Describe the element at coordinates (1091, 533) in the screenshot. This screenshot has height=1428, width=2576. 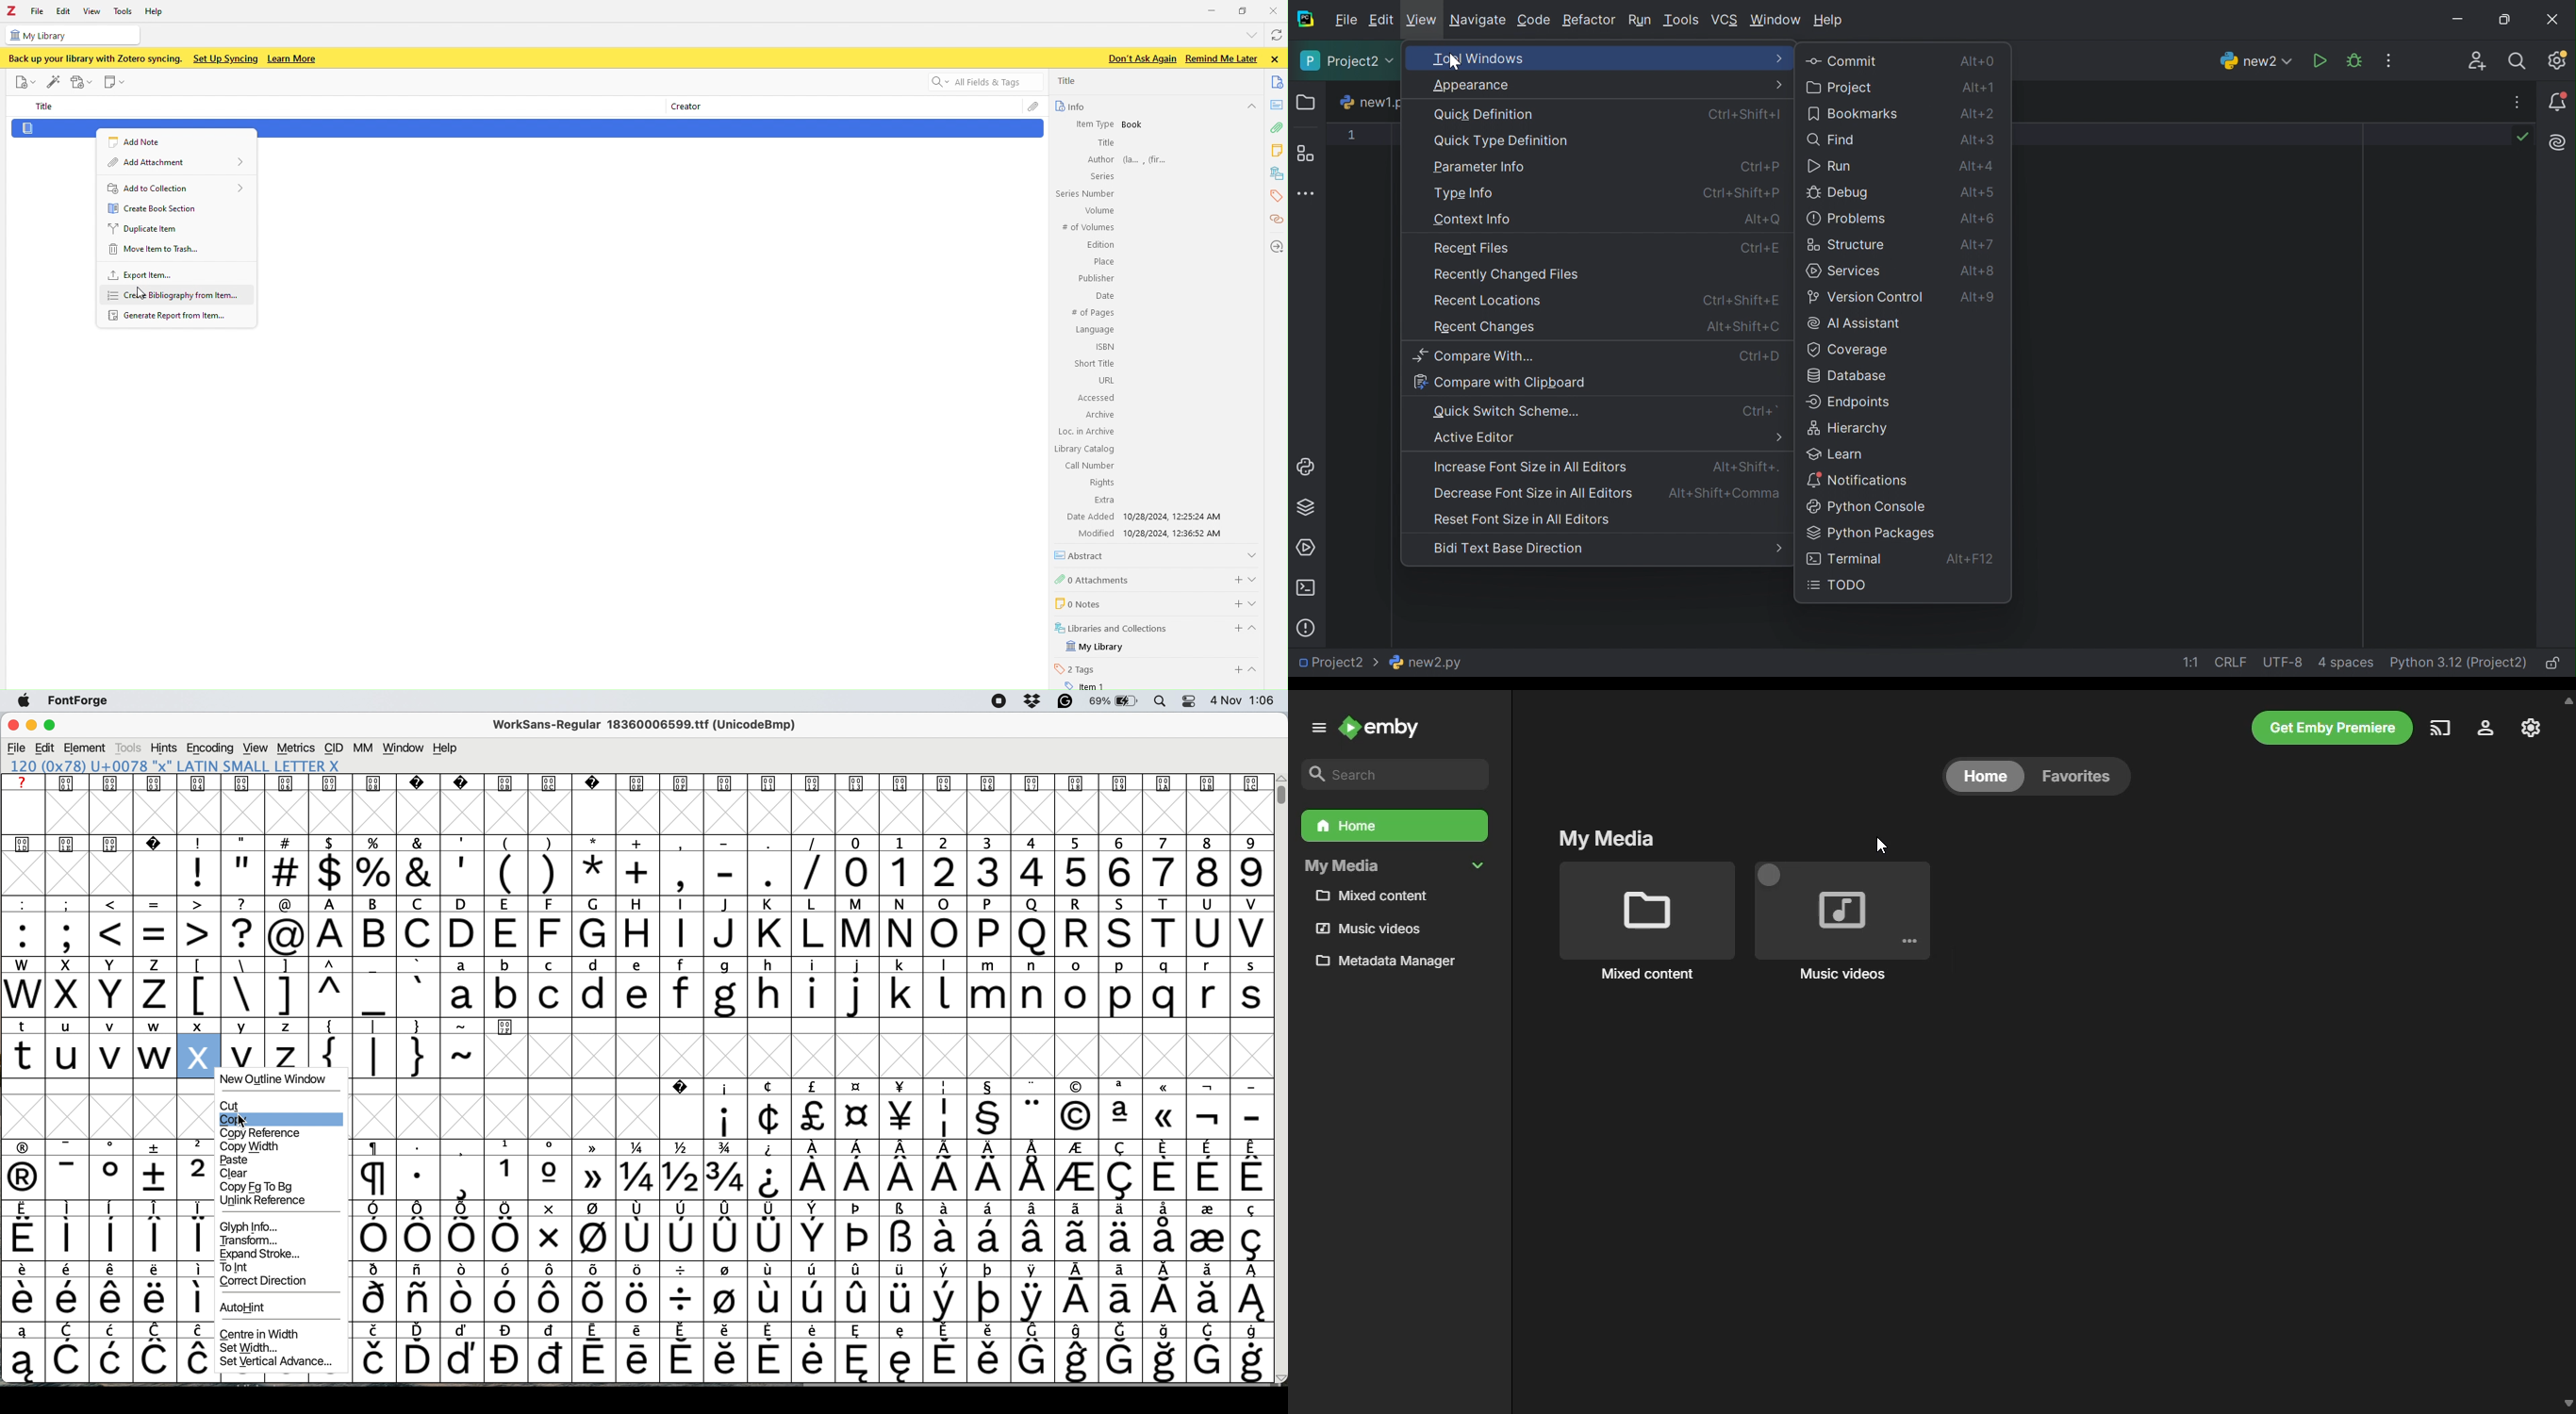
I see `‘Modified` at that location.